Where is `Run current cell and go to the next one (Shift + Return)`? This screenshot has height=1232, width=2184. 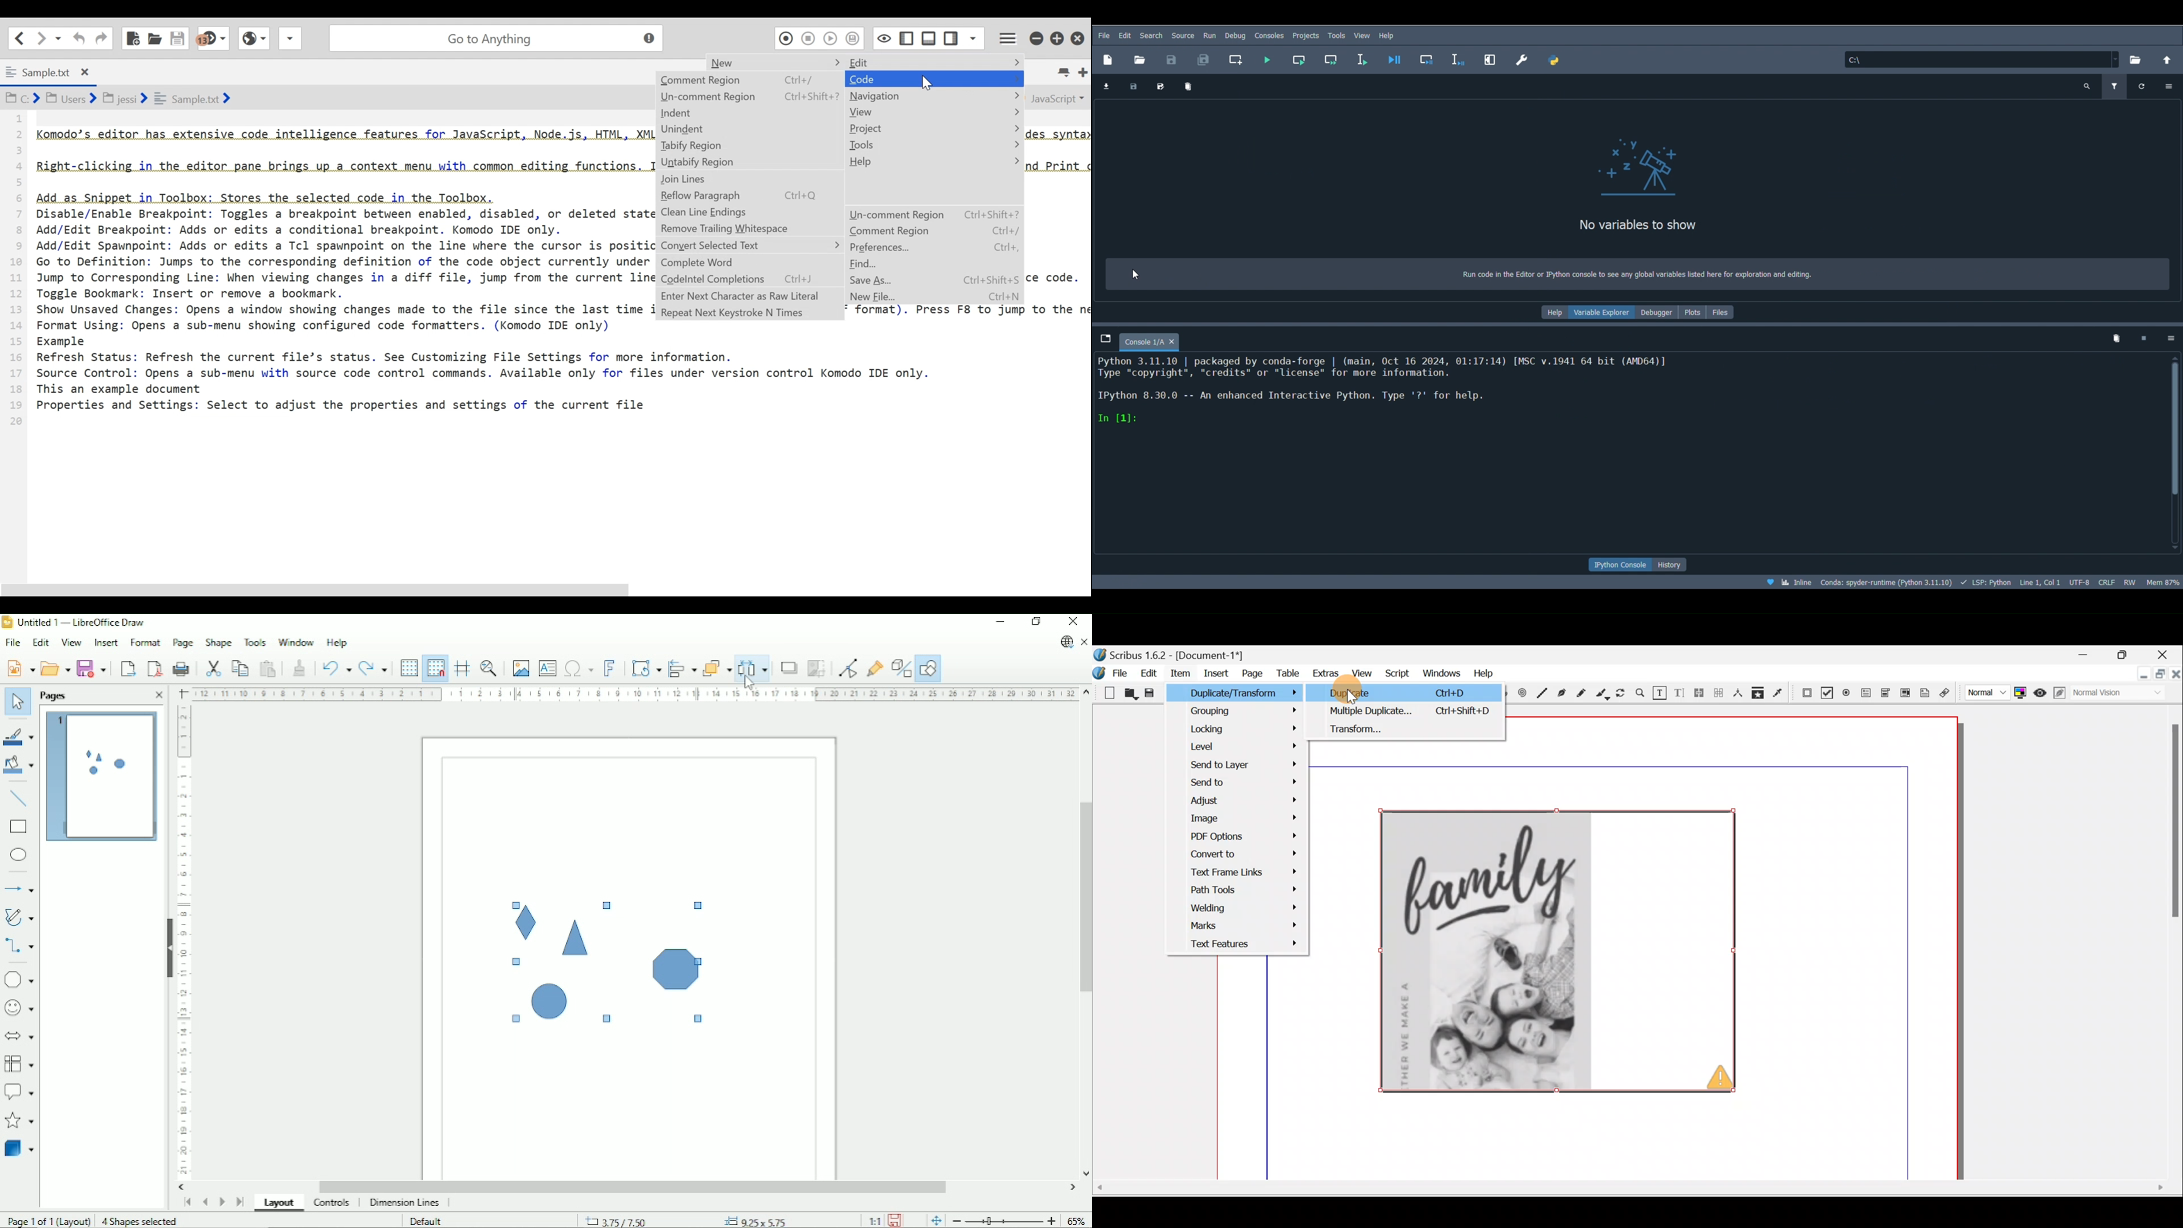
Run current cell and go to the next one (Shift + Return) is located at coordinates (1331, 57).